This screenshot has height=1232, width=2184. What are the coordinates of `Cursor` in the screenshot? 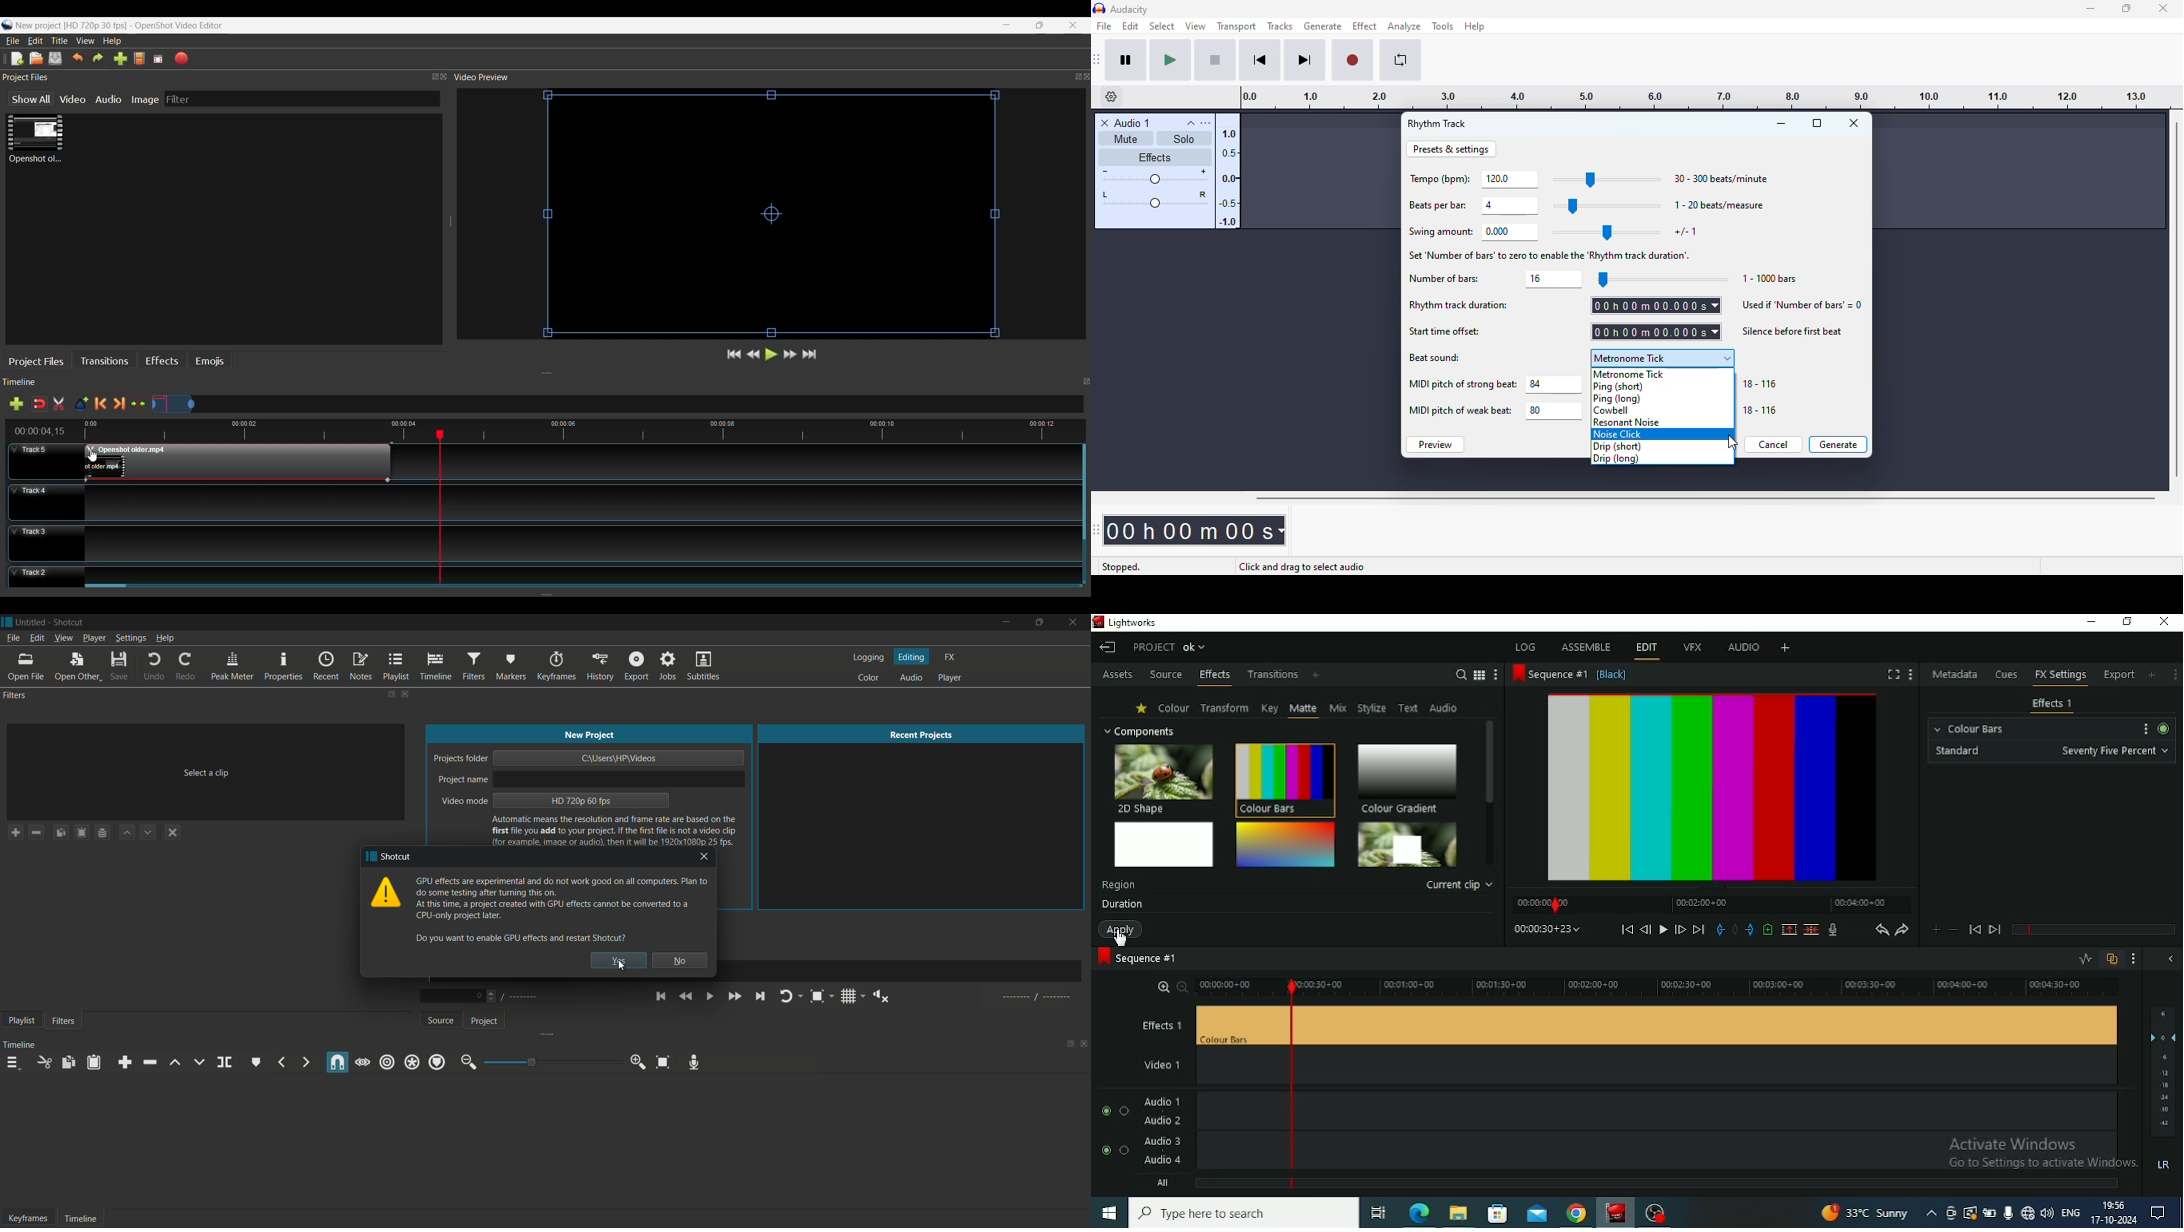 It's located at (1122, 938).